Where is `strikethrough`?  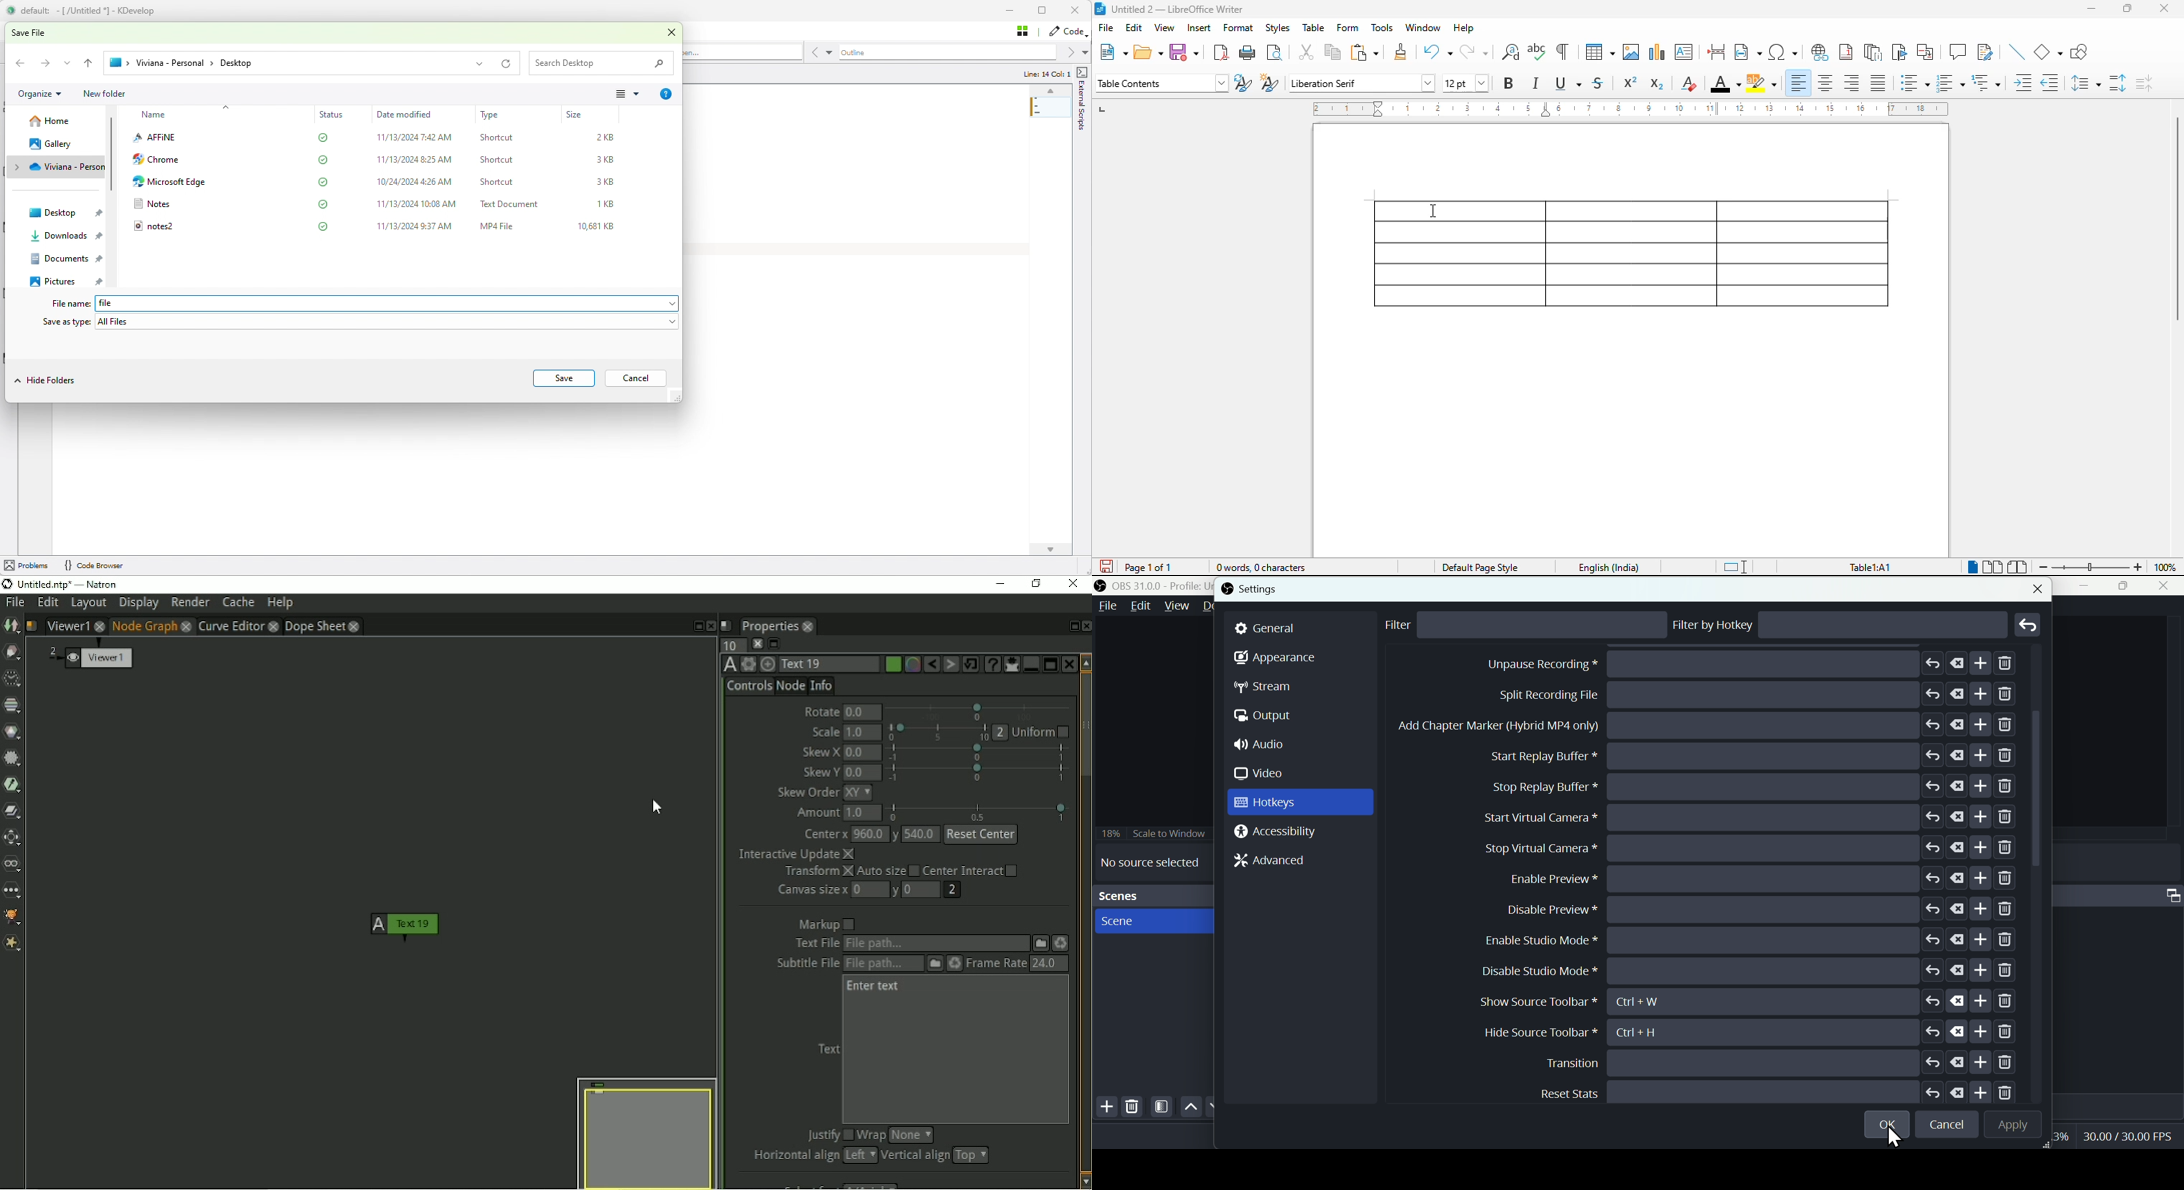 strikethrough is located at coordinates (1598, 84).